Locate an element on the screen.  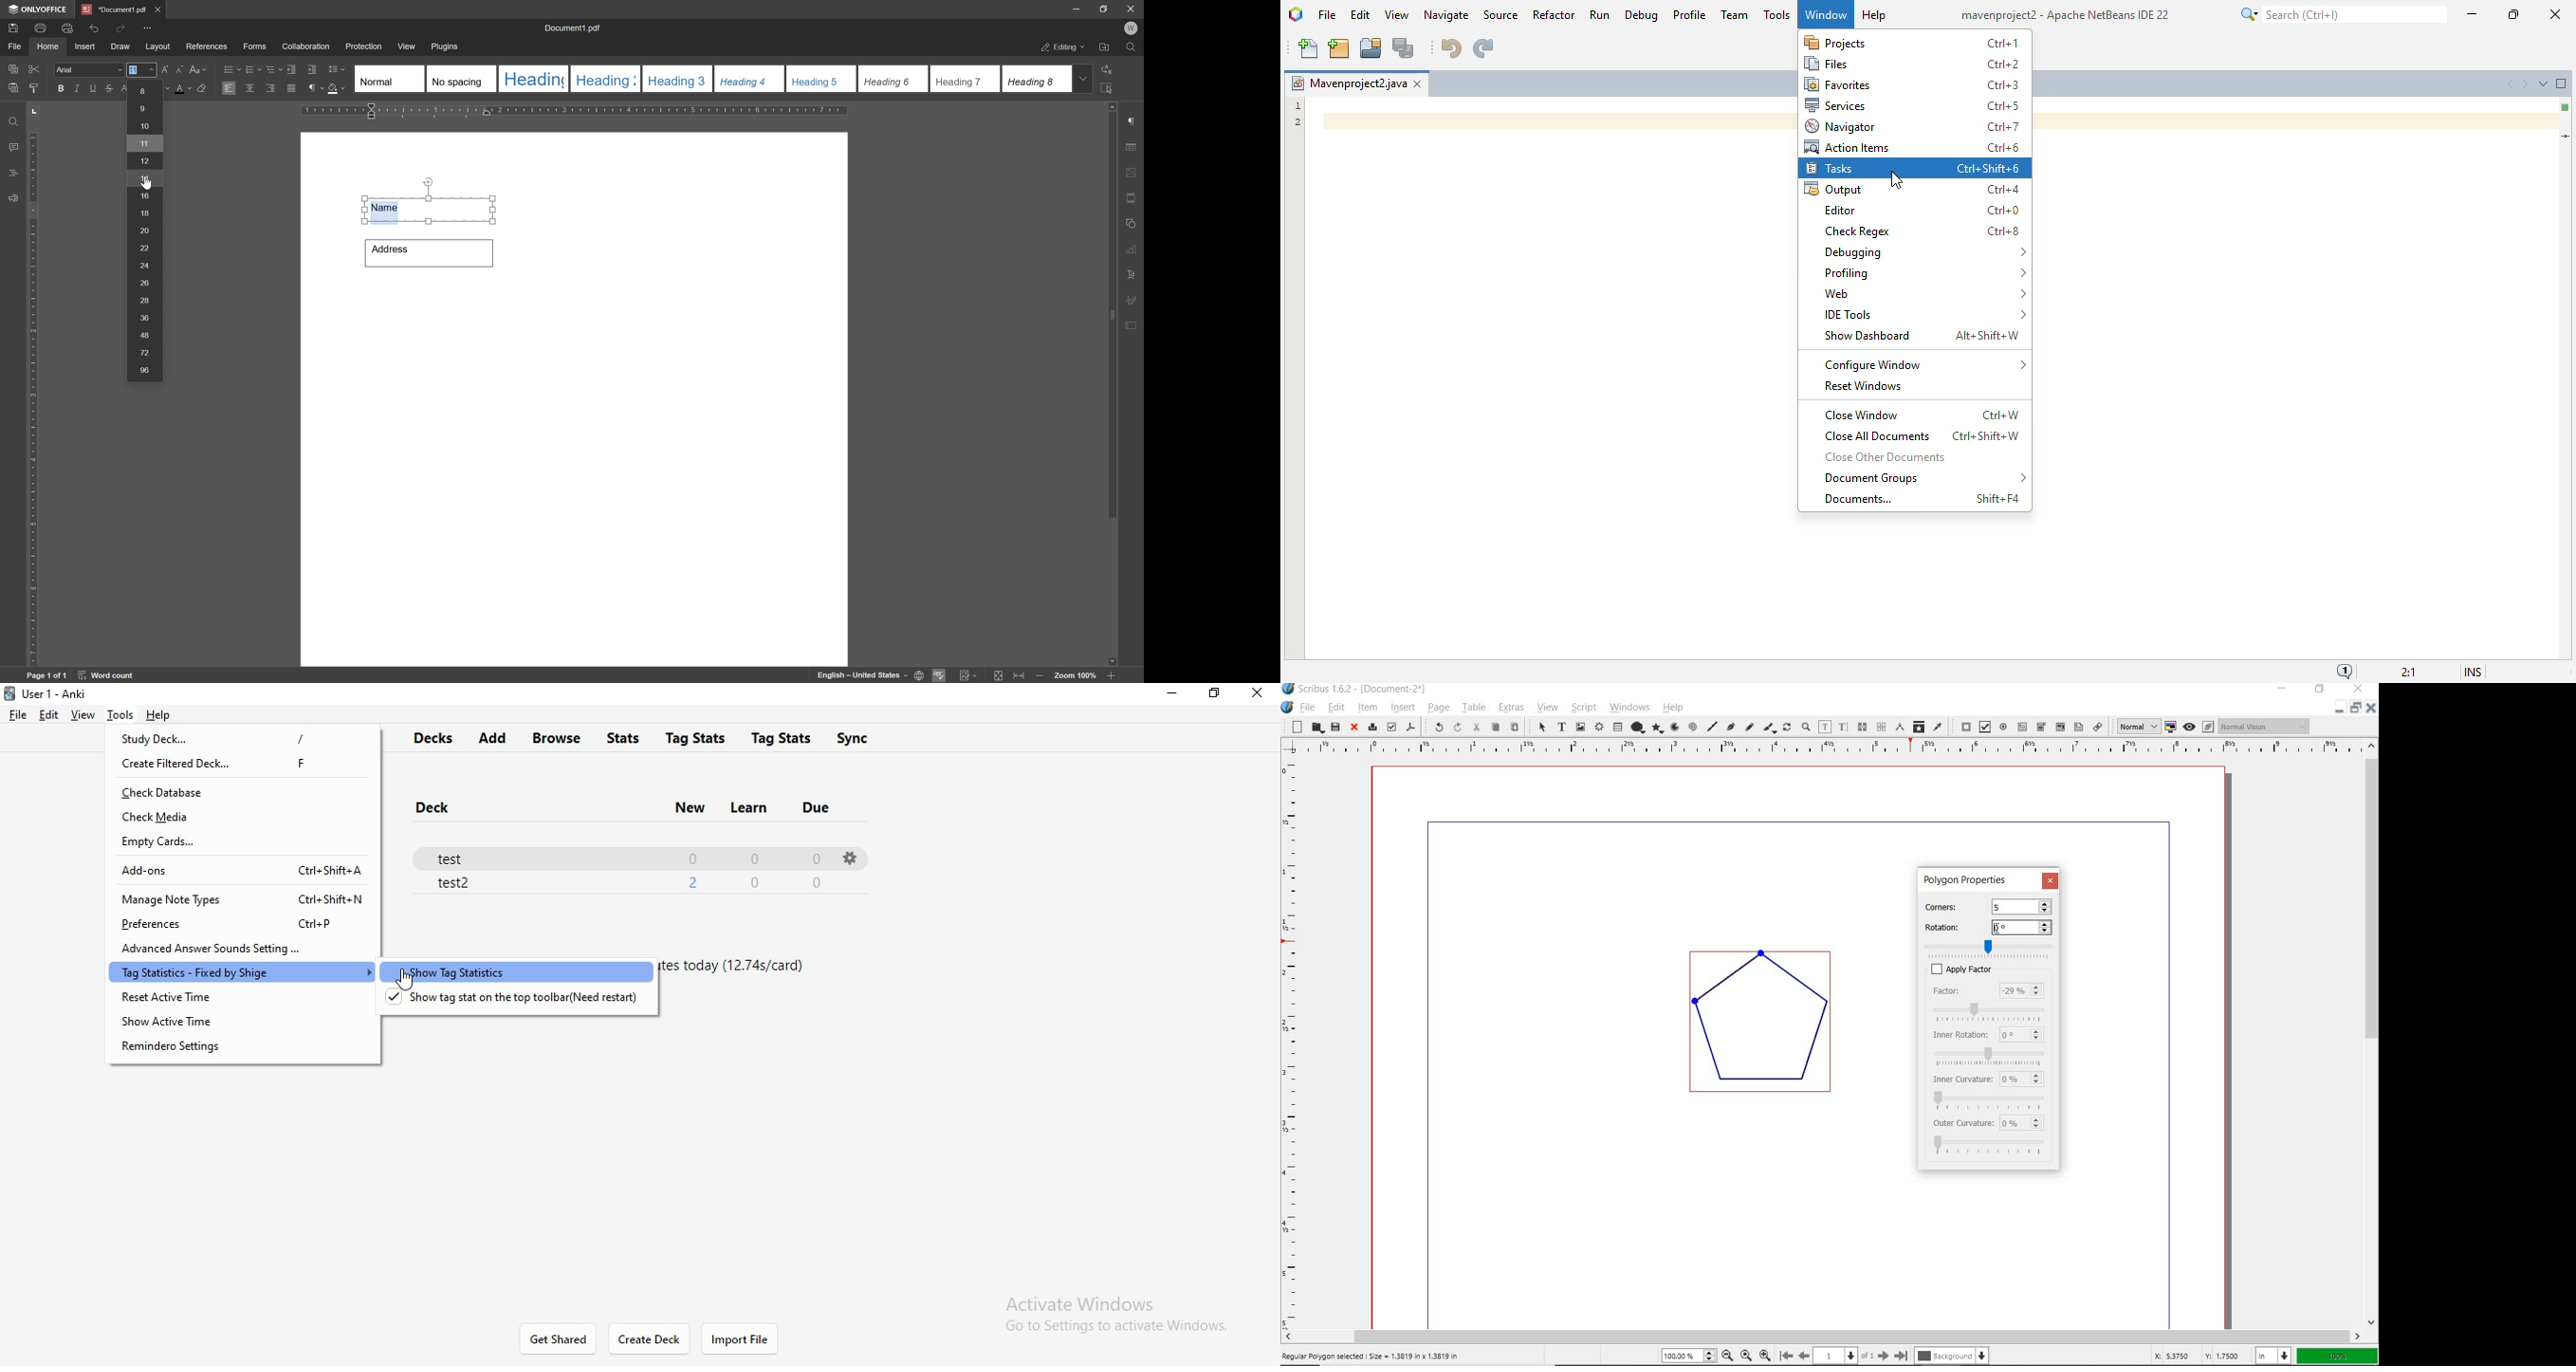
font size is located at coordinates (144, 230).